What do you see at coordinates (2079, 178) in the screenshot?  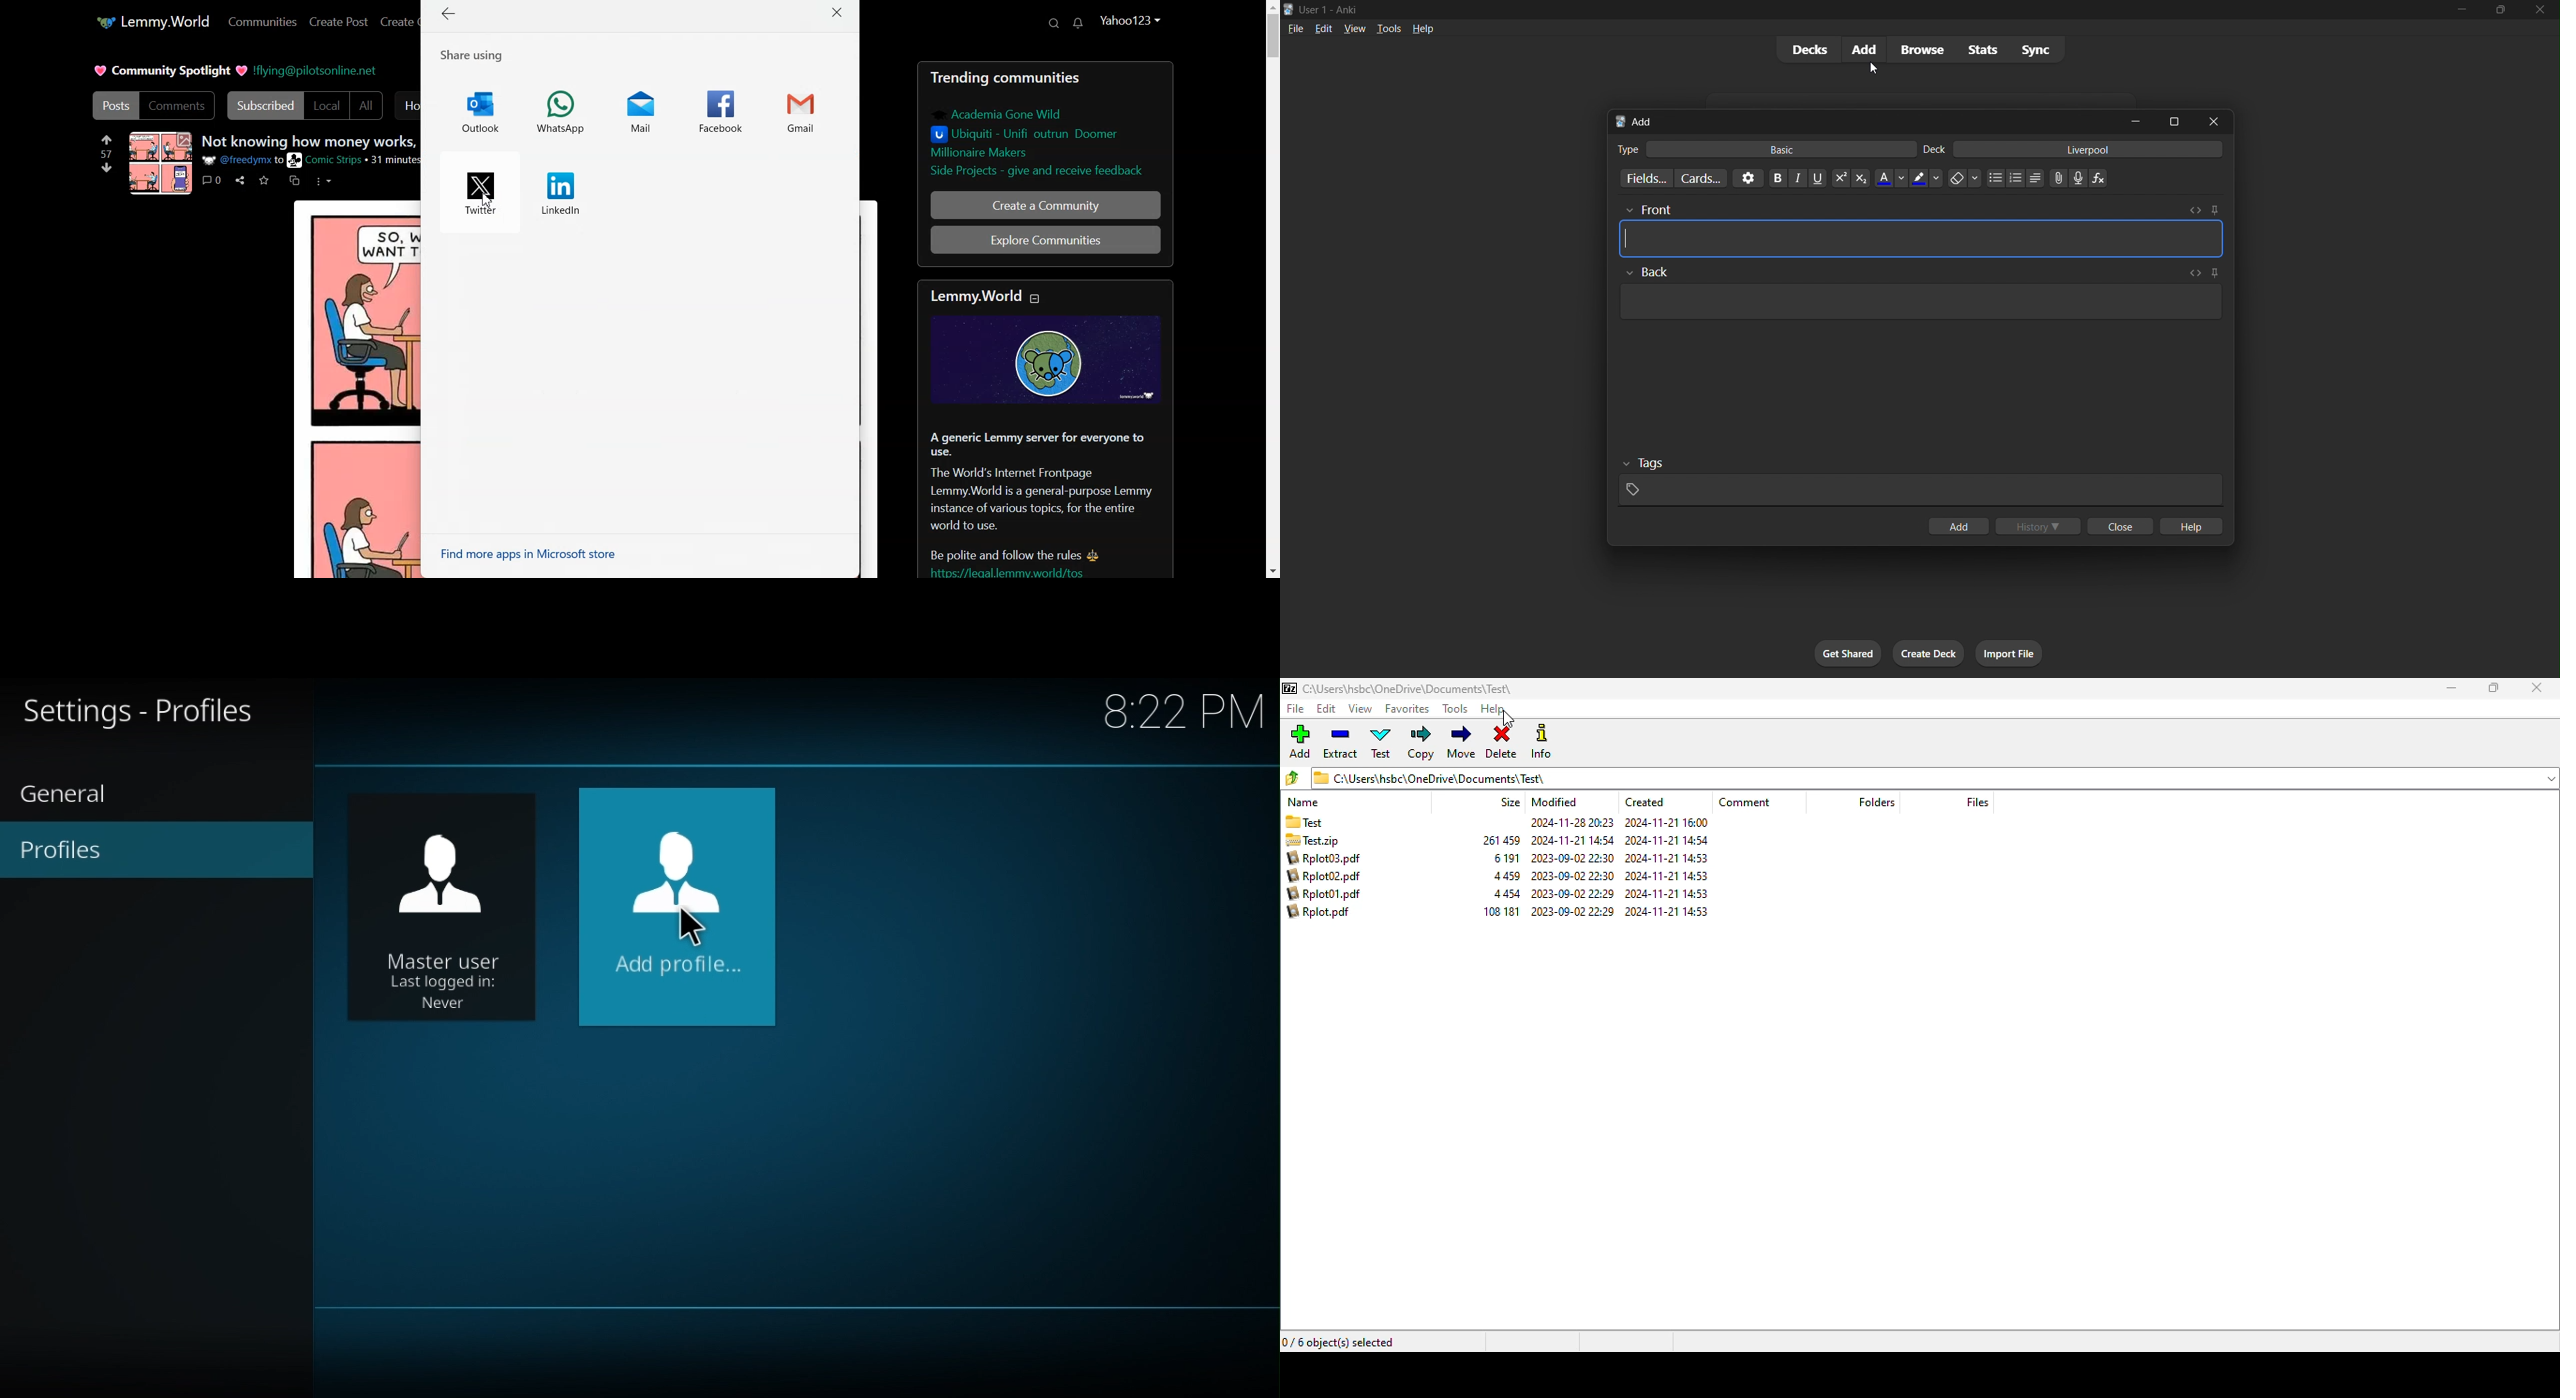 I see `record audio` at bounding box center [2079, 178].